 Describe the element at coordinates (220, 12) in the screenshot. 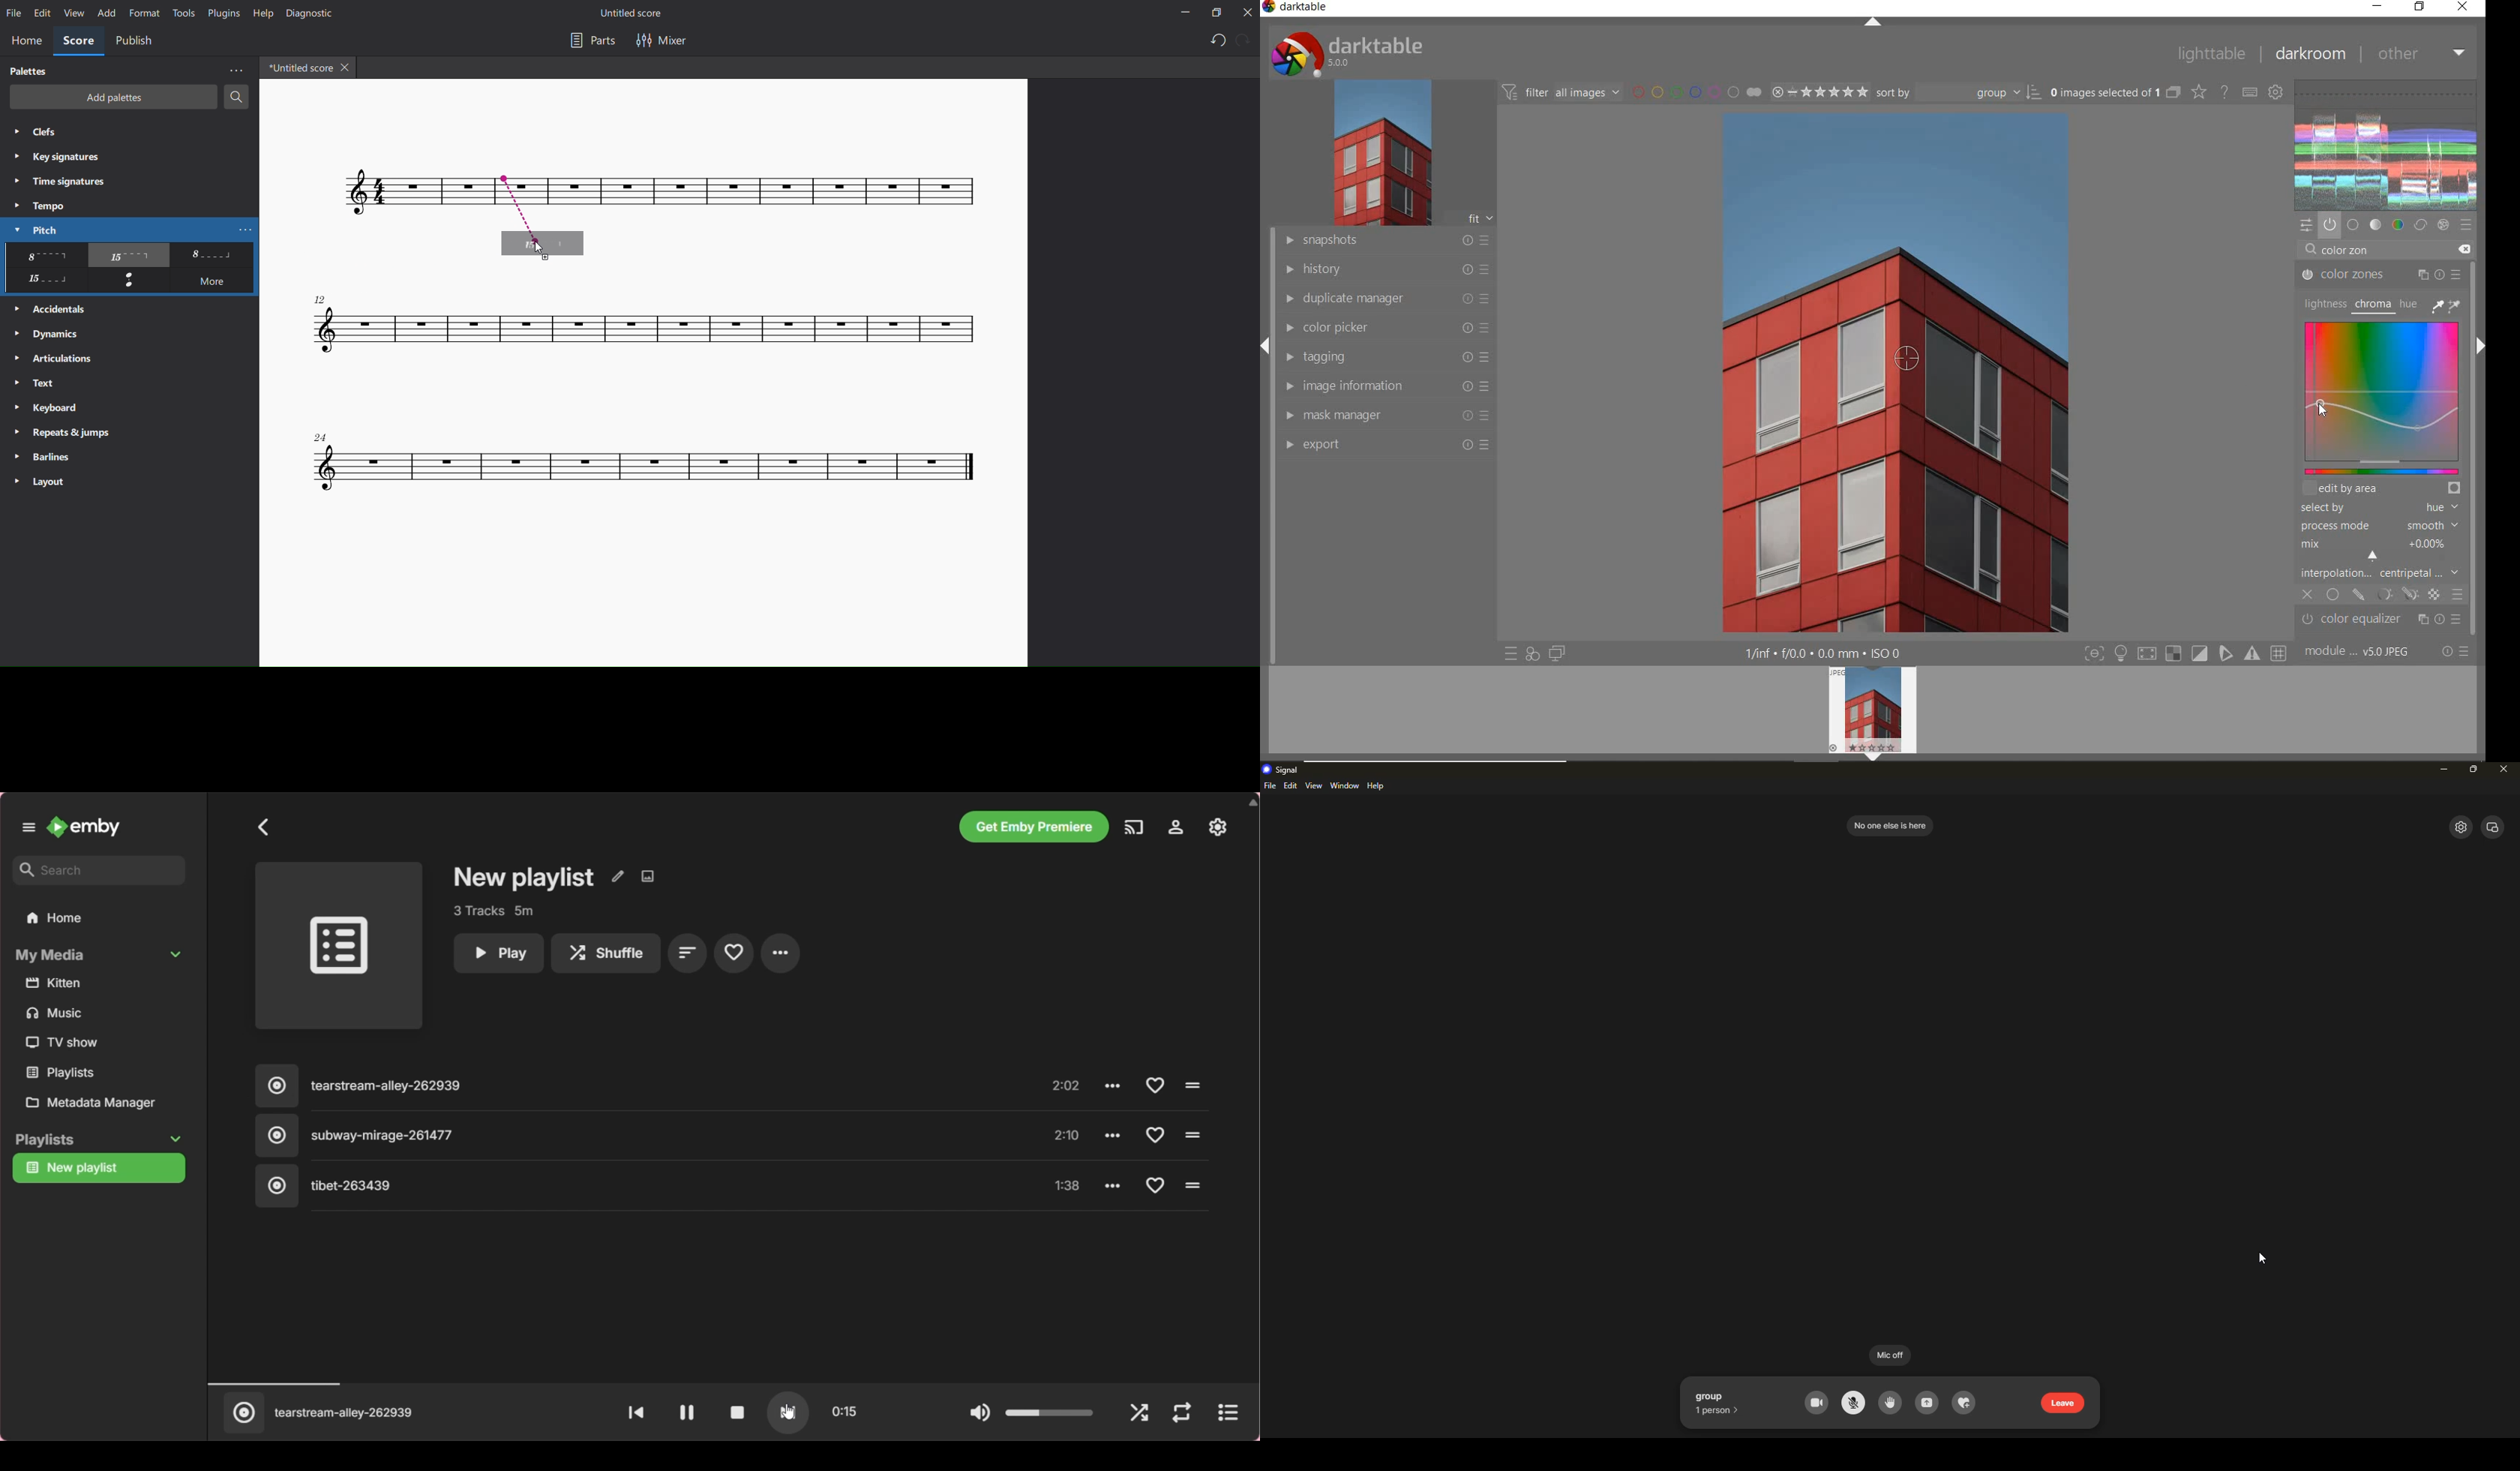

I see `plugins` at that location.